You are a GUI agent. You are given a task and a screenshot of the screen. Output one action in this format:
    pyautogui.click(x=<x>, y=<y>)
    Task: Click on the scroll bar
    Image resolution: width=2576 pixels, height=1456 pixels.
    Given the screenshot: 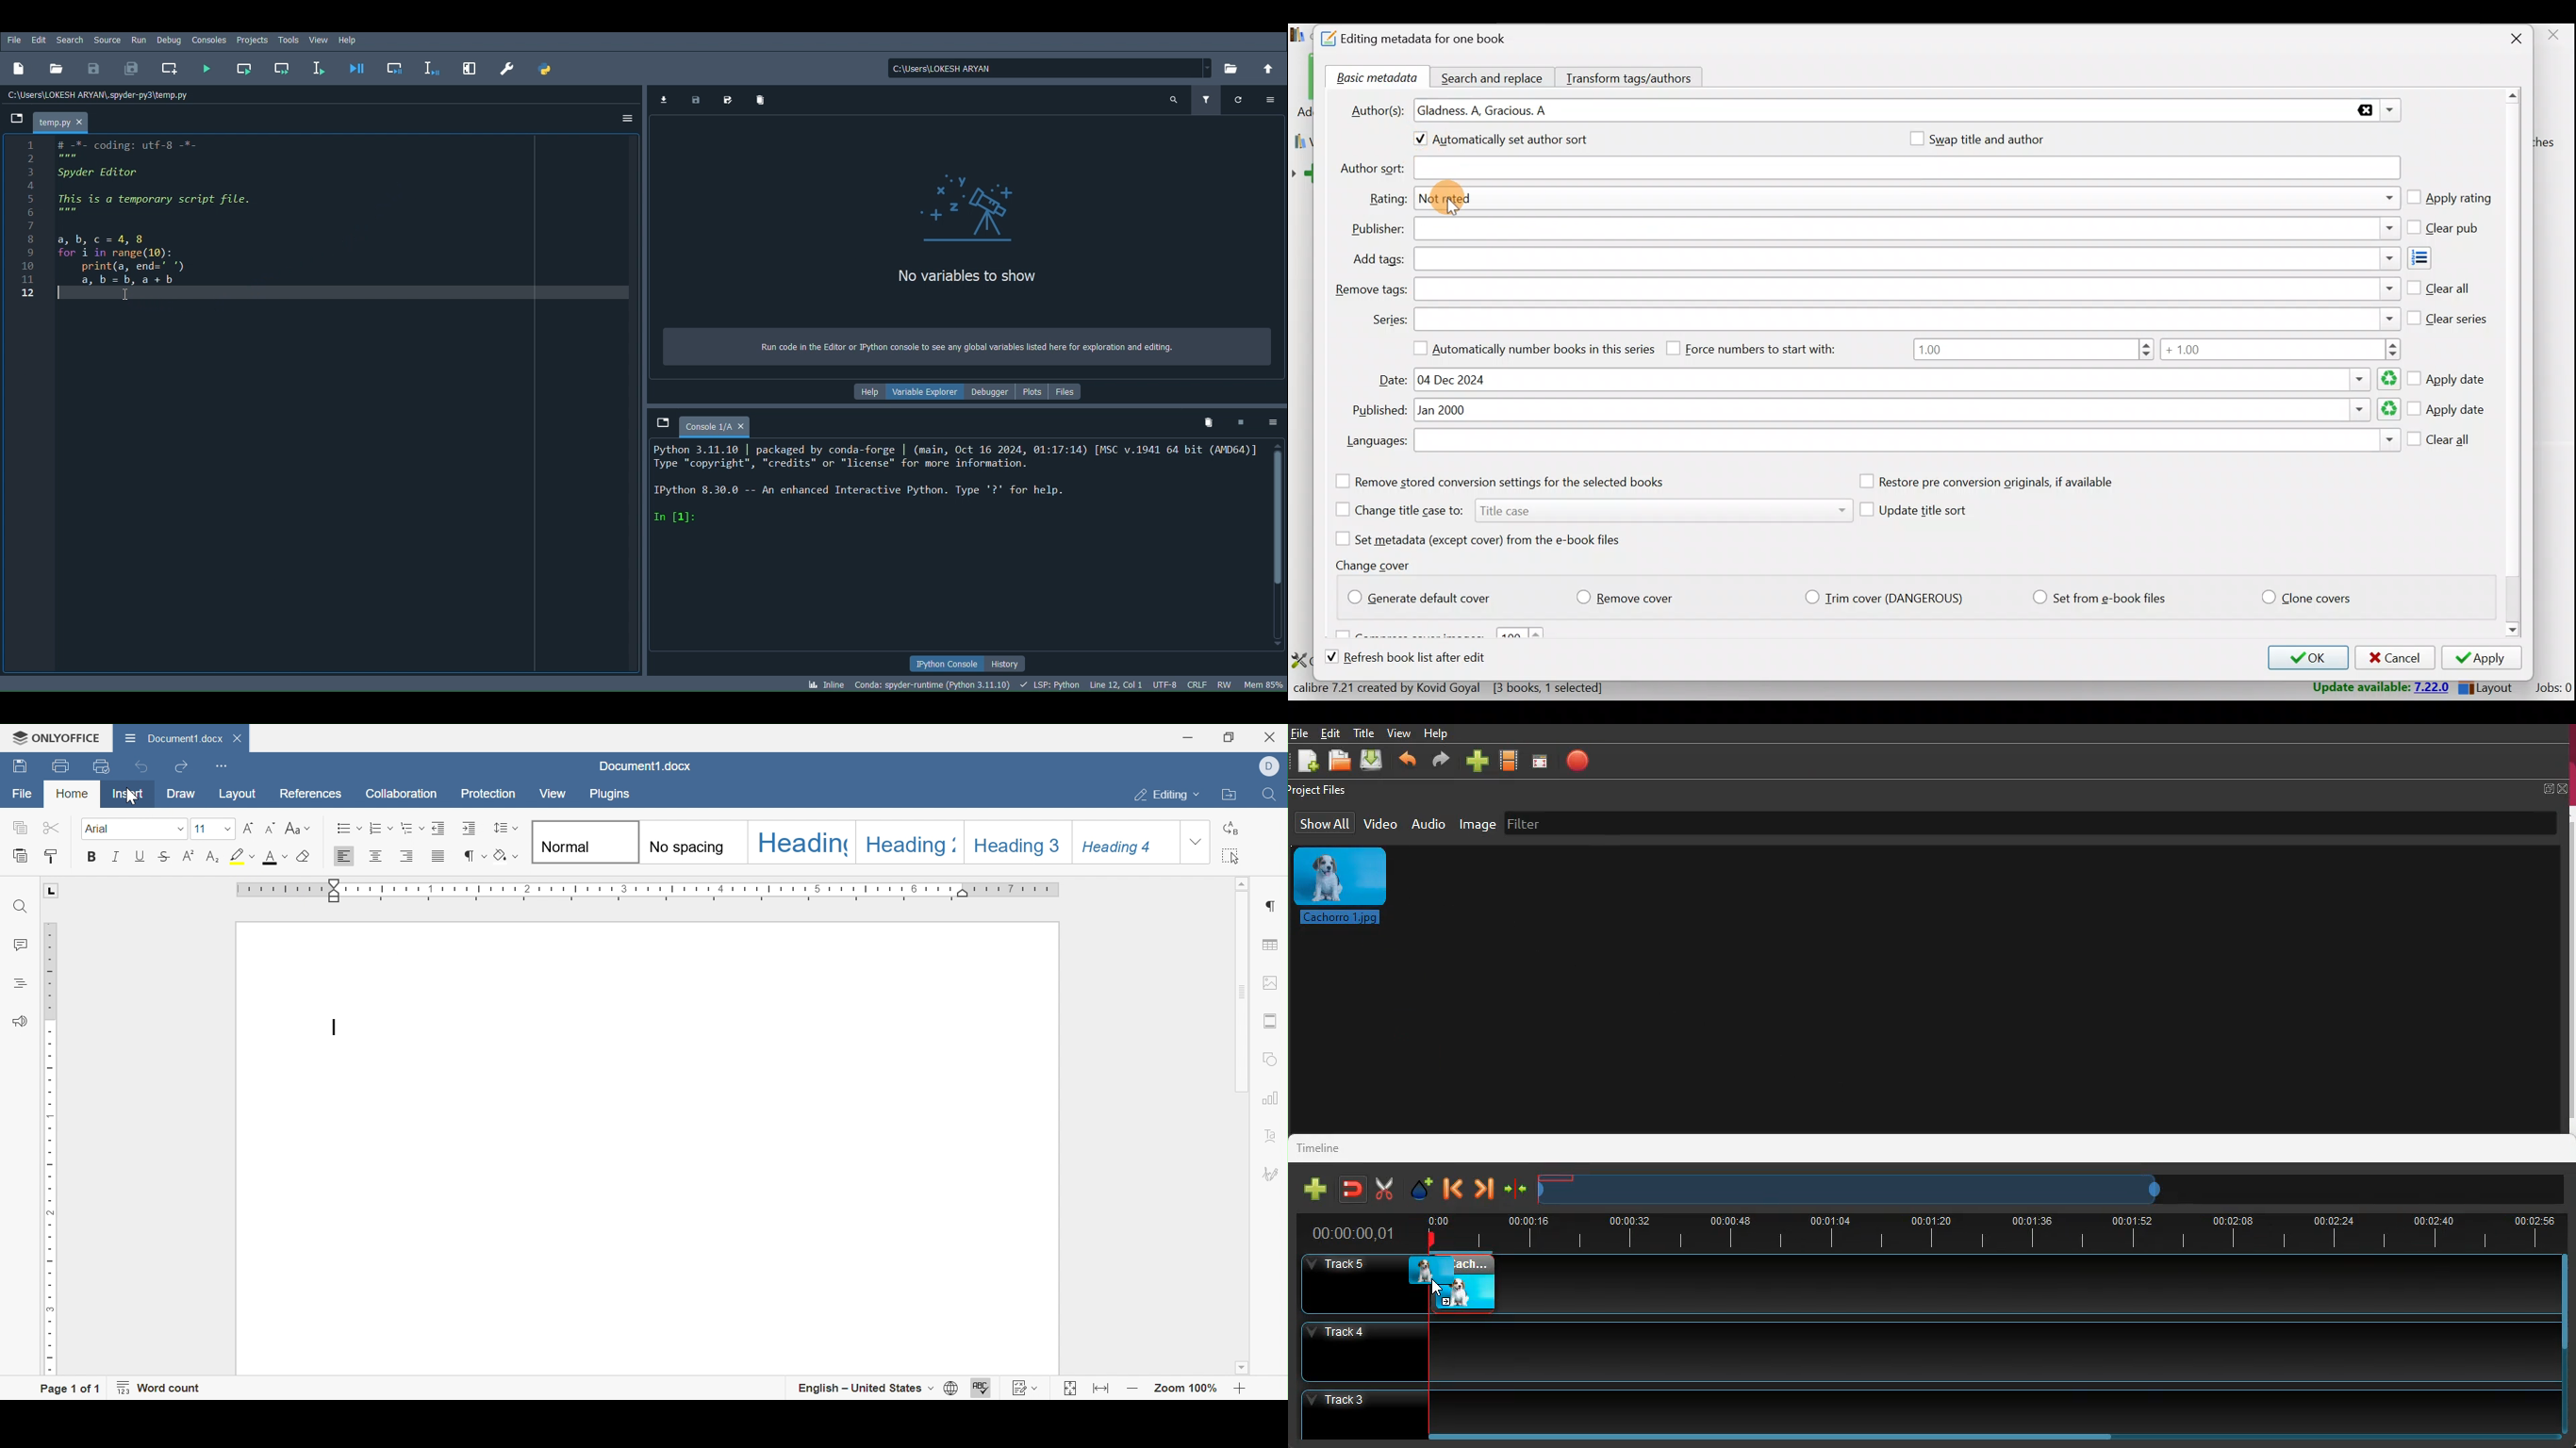 What is the action you would take?
    pyautogui.click(x=1771, y=1436)
    